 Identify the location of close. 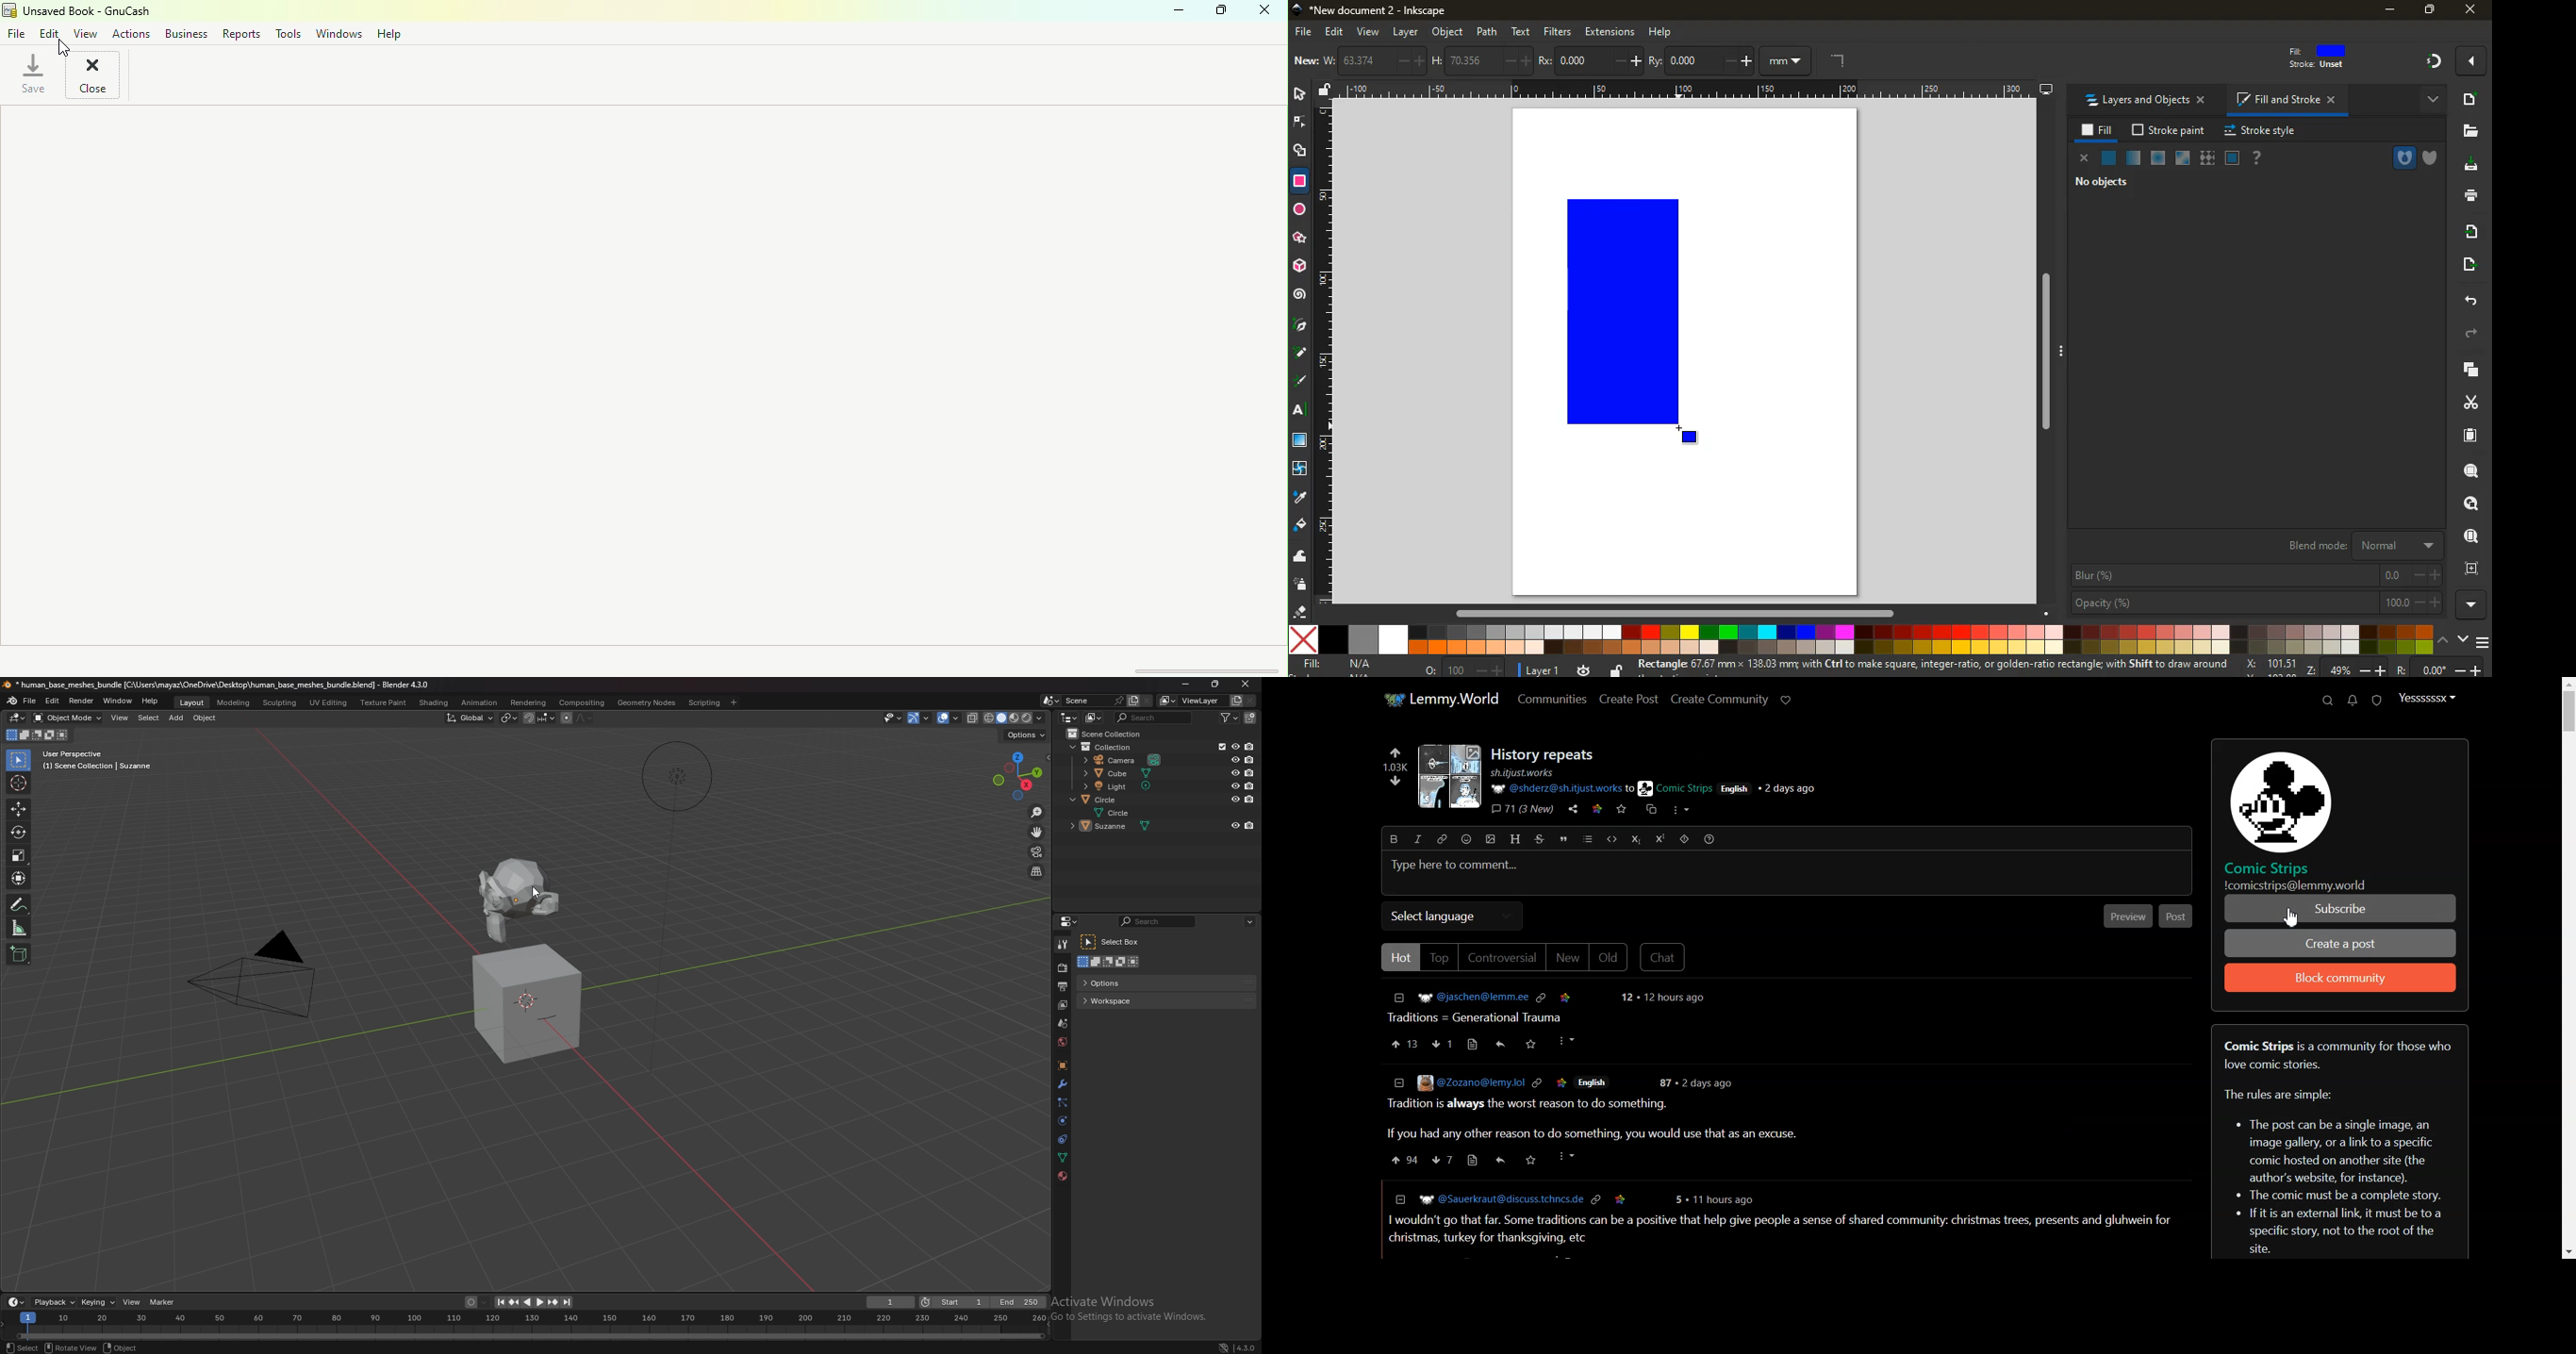
(2086, 160).